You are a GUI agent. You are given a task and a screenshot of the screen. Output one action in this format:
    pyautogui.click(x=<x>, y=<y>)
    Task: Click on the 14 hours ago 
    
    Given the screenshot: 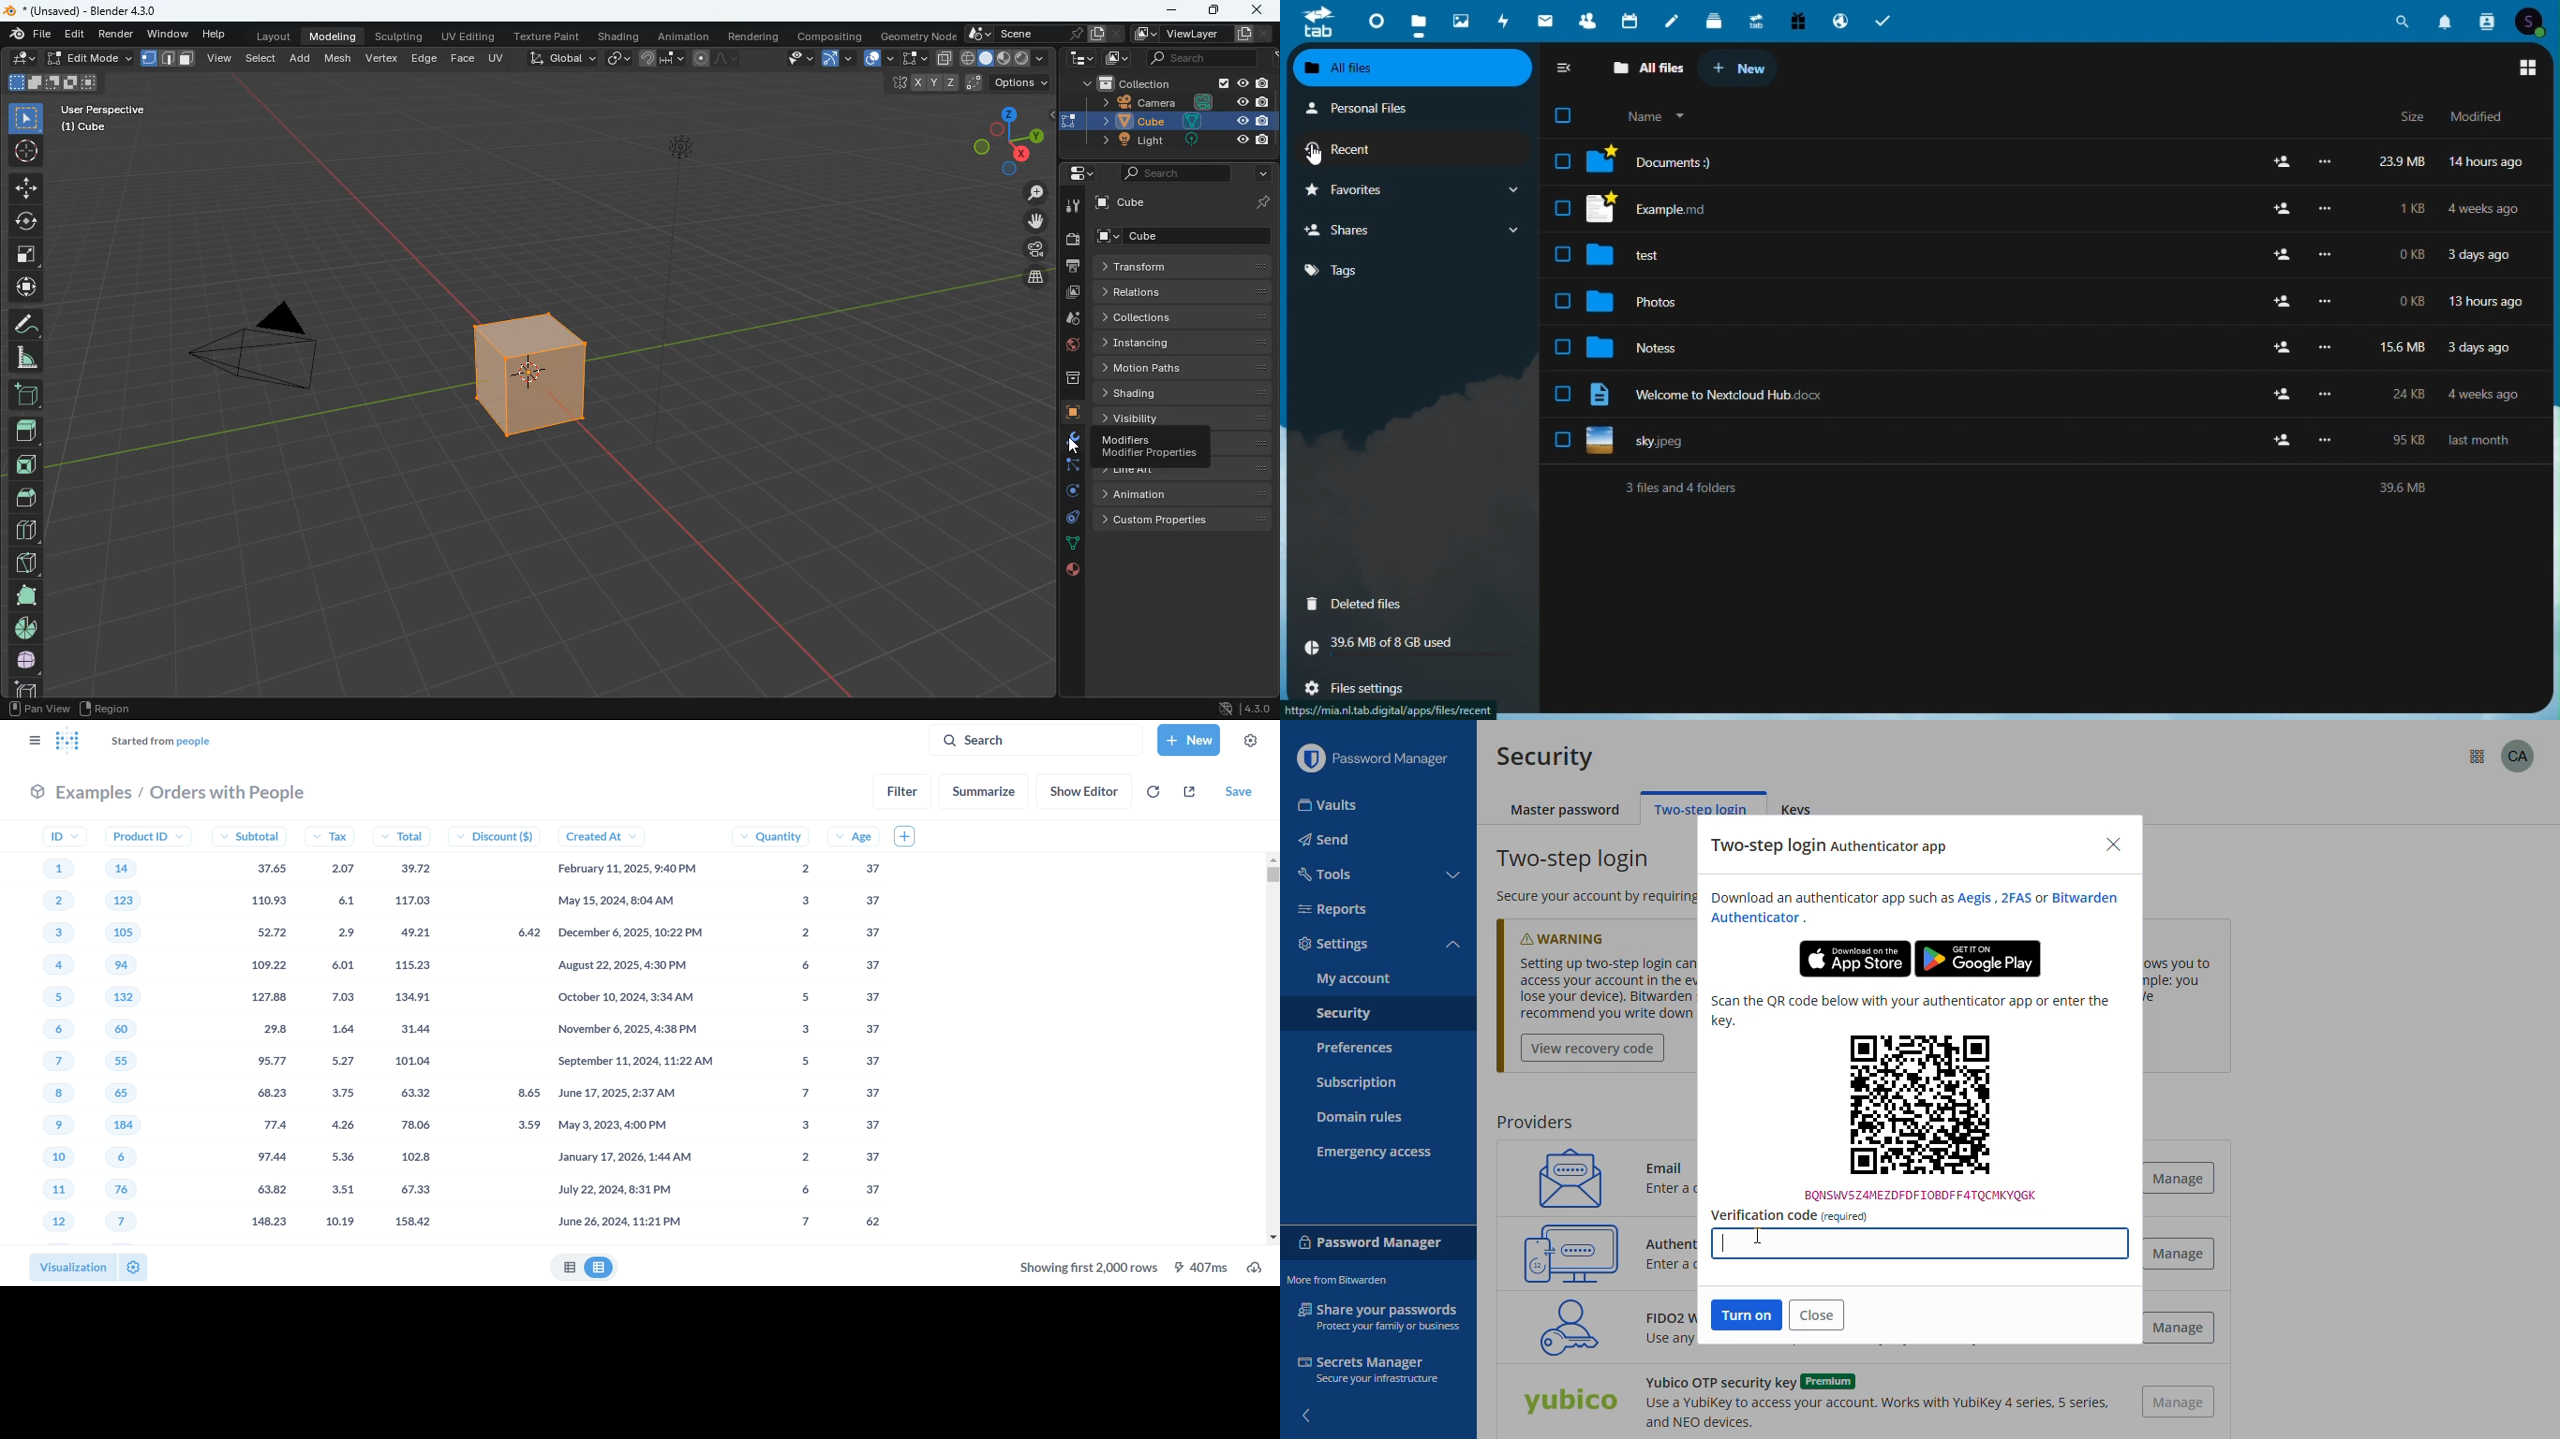 What is the action you would take?
    pyautogui.click(x=2488, y=164)
    